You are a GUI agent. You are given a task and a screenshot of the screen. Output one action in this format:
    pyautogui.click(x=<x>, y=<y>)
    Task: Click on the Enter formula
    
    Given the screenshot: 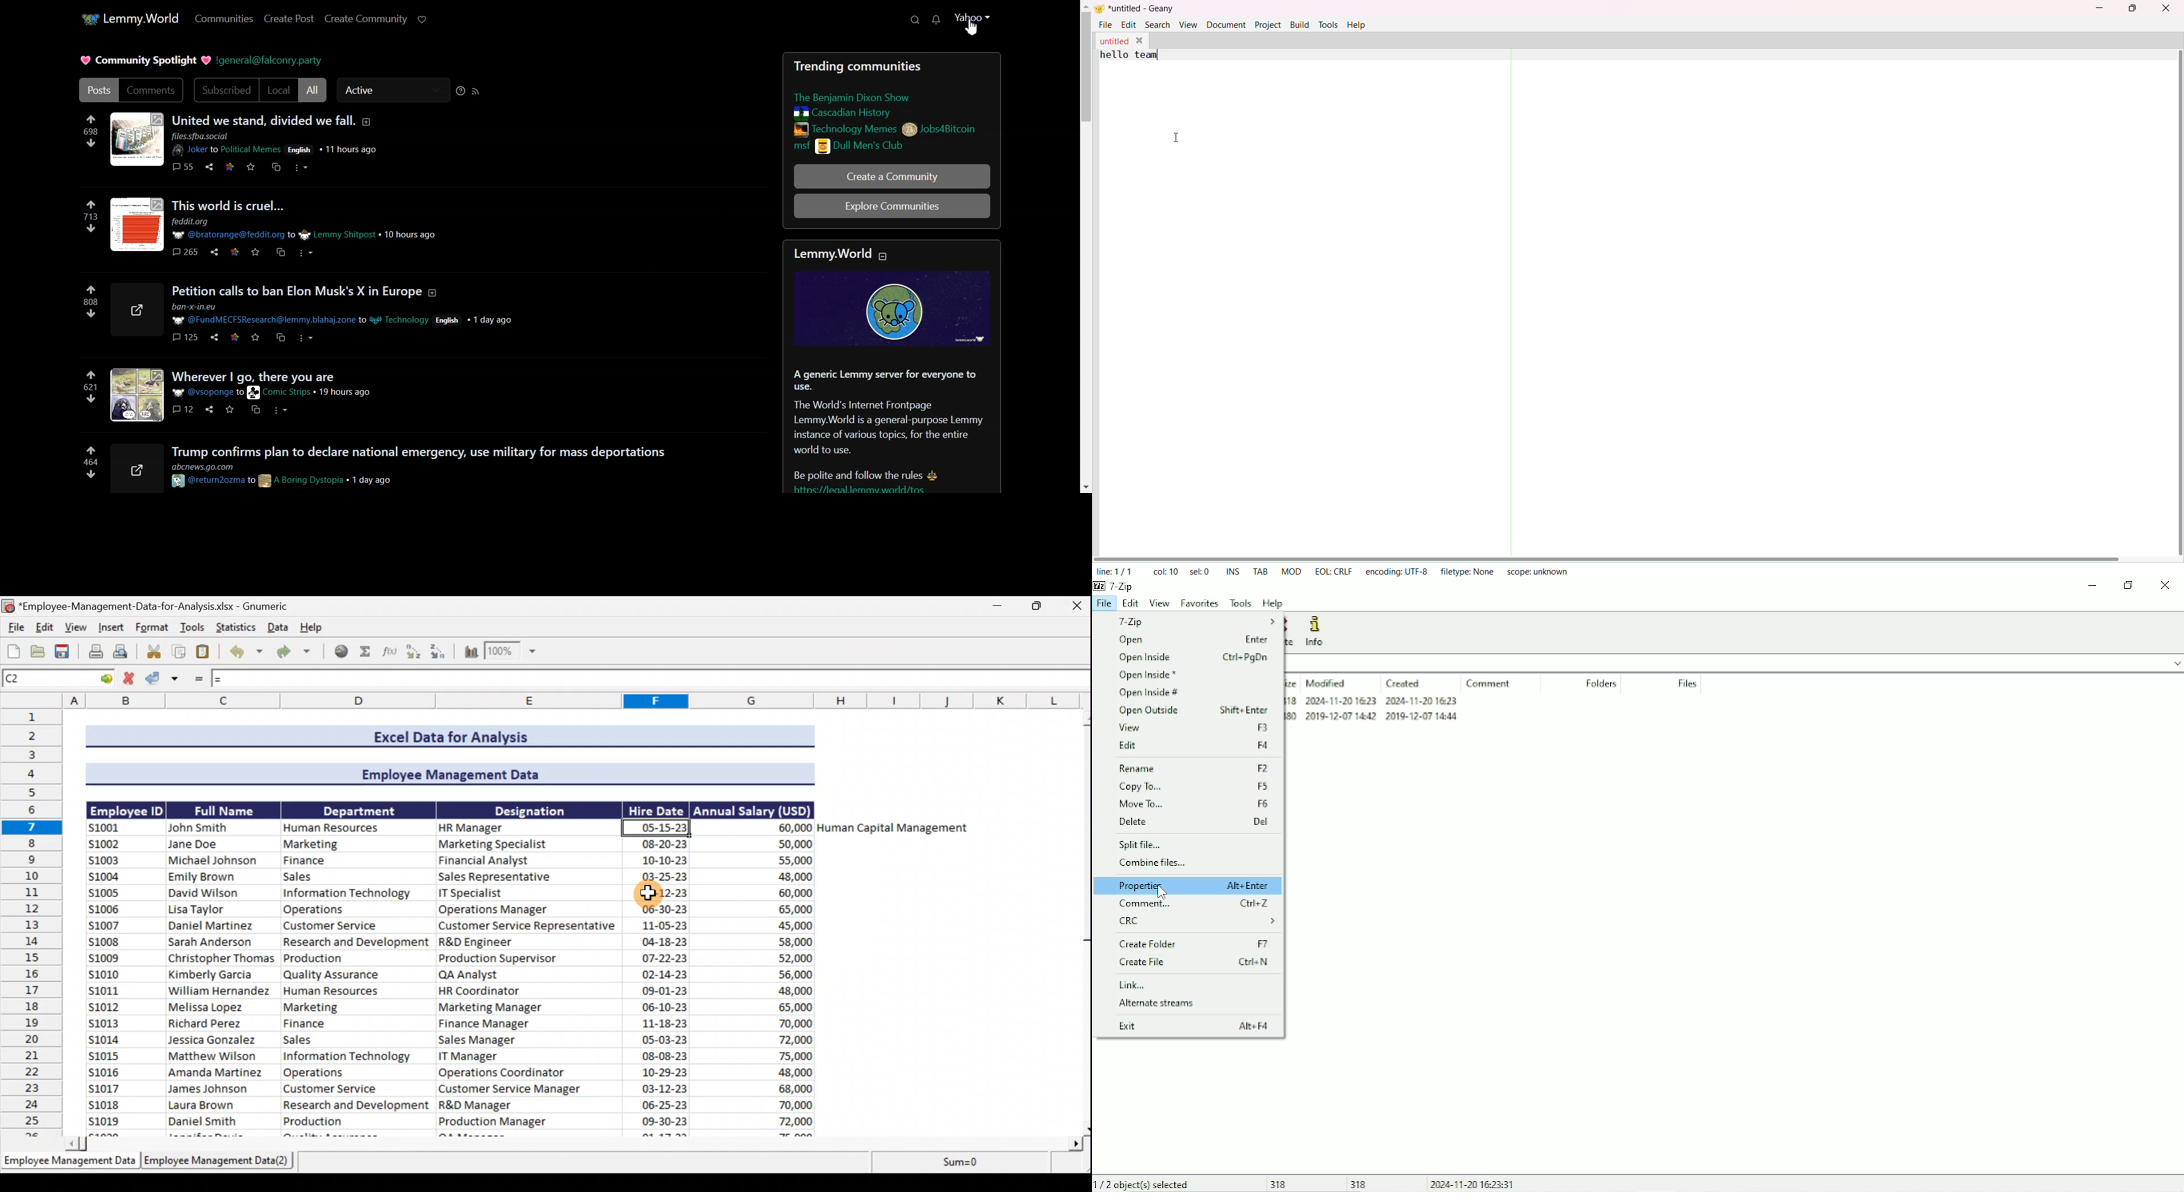 What is the action you would take?
    pyautogui.click(x=194, y=681)
    